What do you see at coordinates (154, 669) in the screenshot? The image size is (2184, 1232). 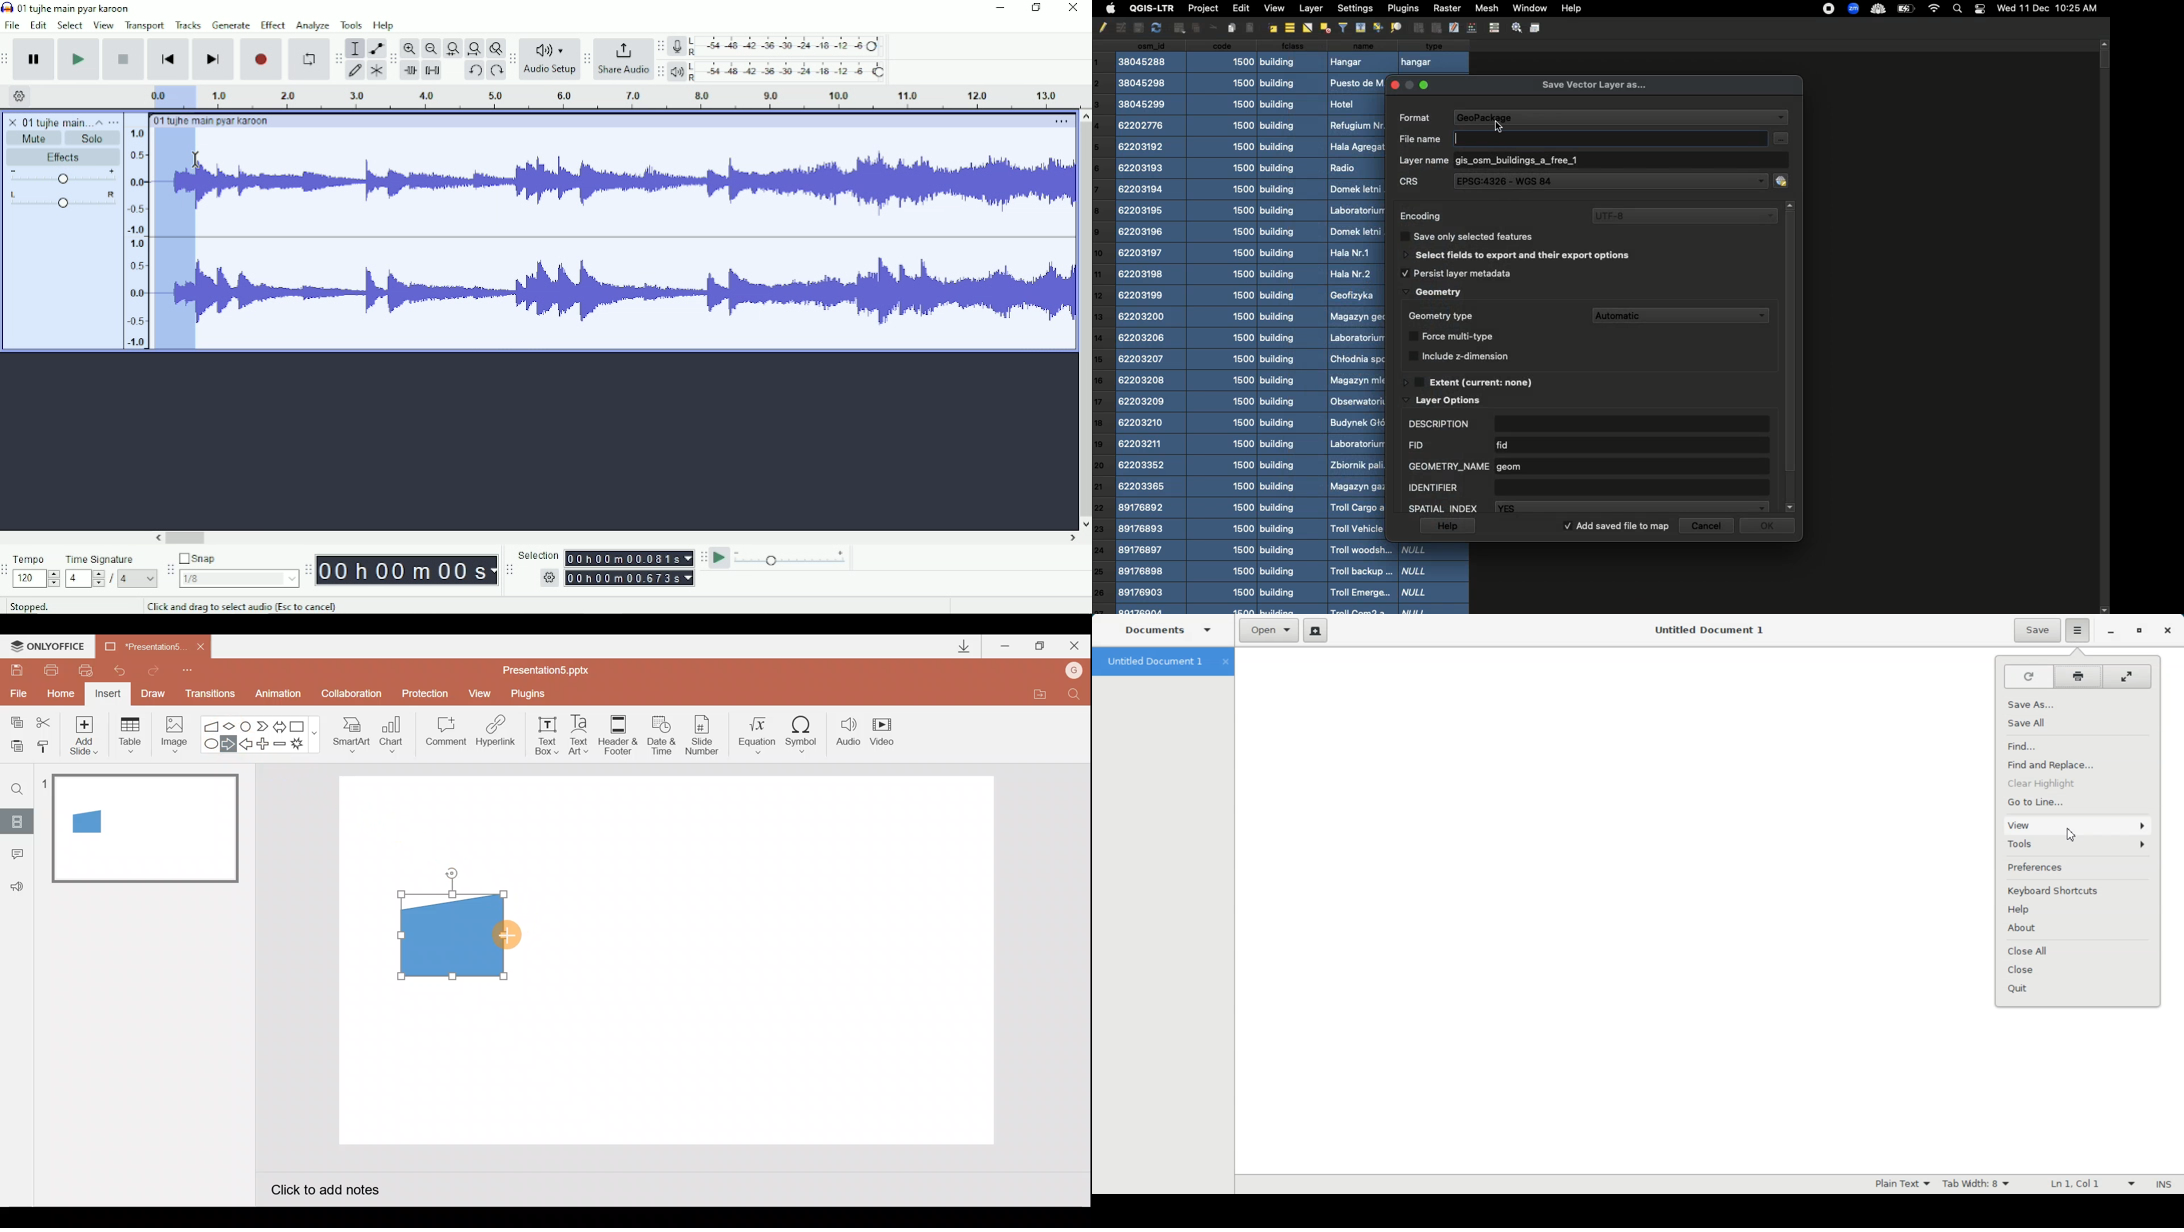 I see `Redo` at bounding box center [154, 669].